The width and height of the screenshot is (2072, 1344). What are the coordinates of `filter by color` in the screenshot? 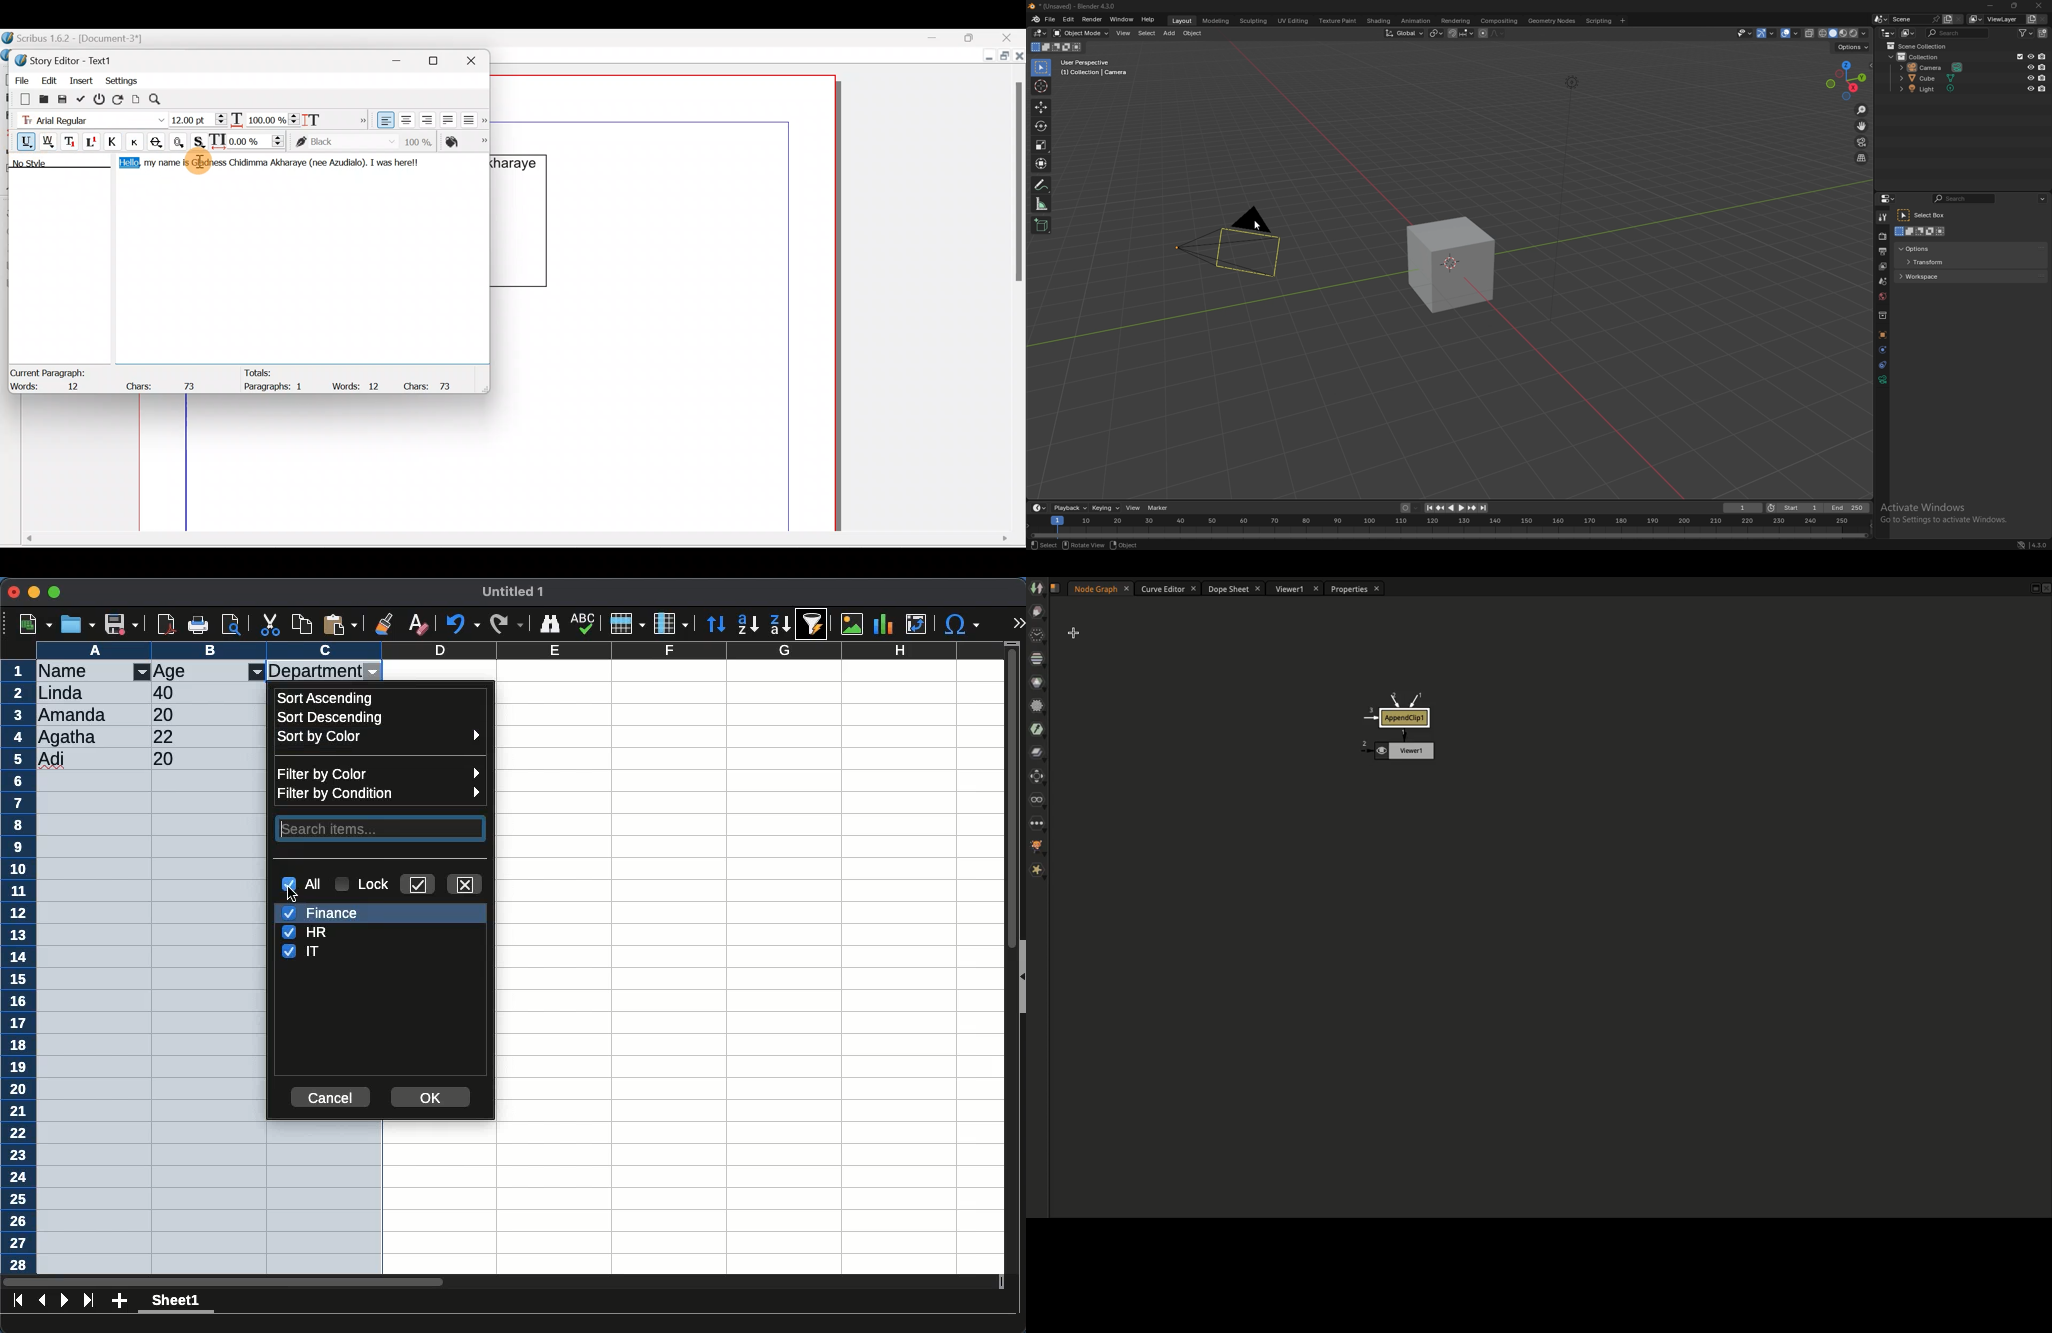 It's located at (379, 772).